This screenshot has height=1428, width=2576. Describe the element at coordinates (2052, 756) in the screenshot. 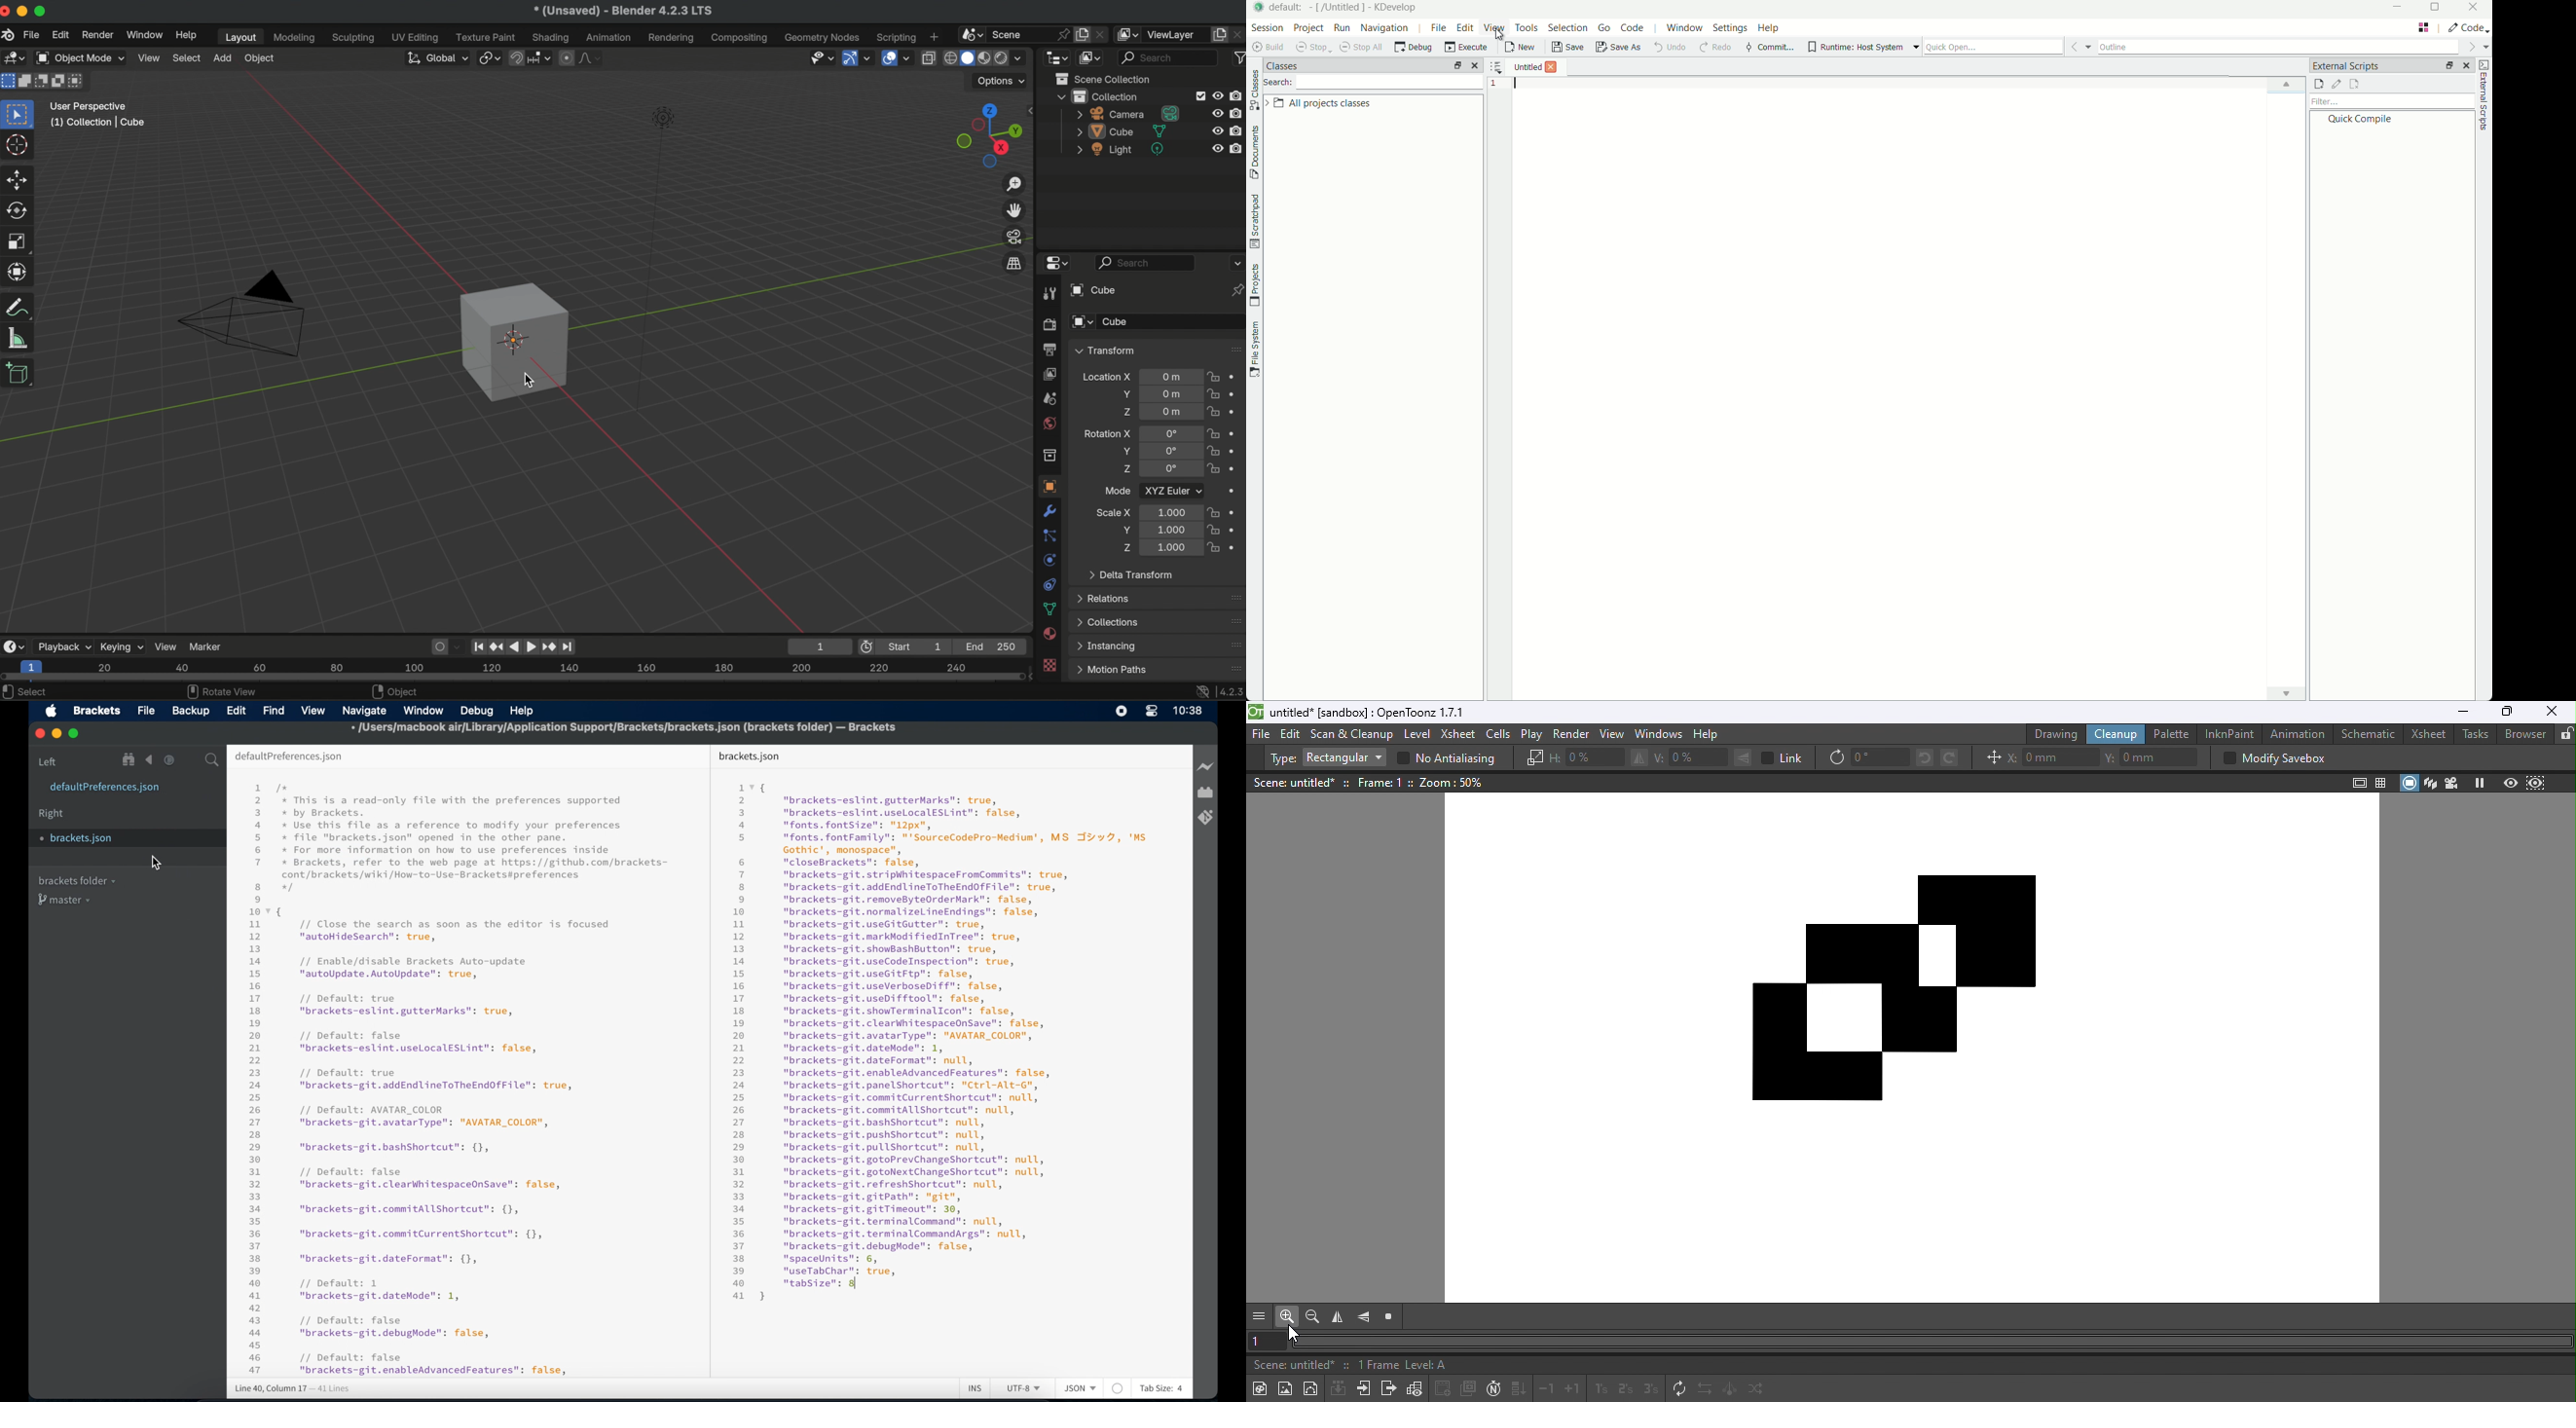

I see `X-axis` at that location.